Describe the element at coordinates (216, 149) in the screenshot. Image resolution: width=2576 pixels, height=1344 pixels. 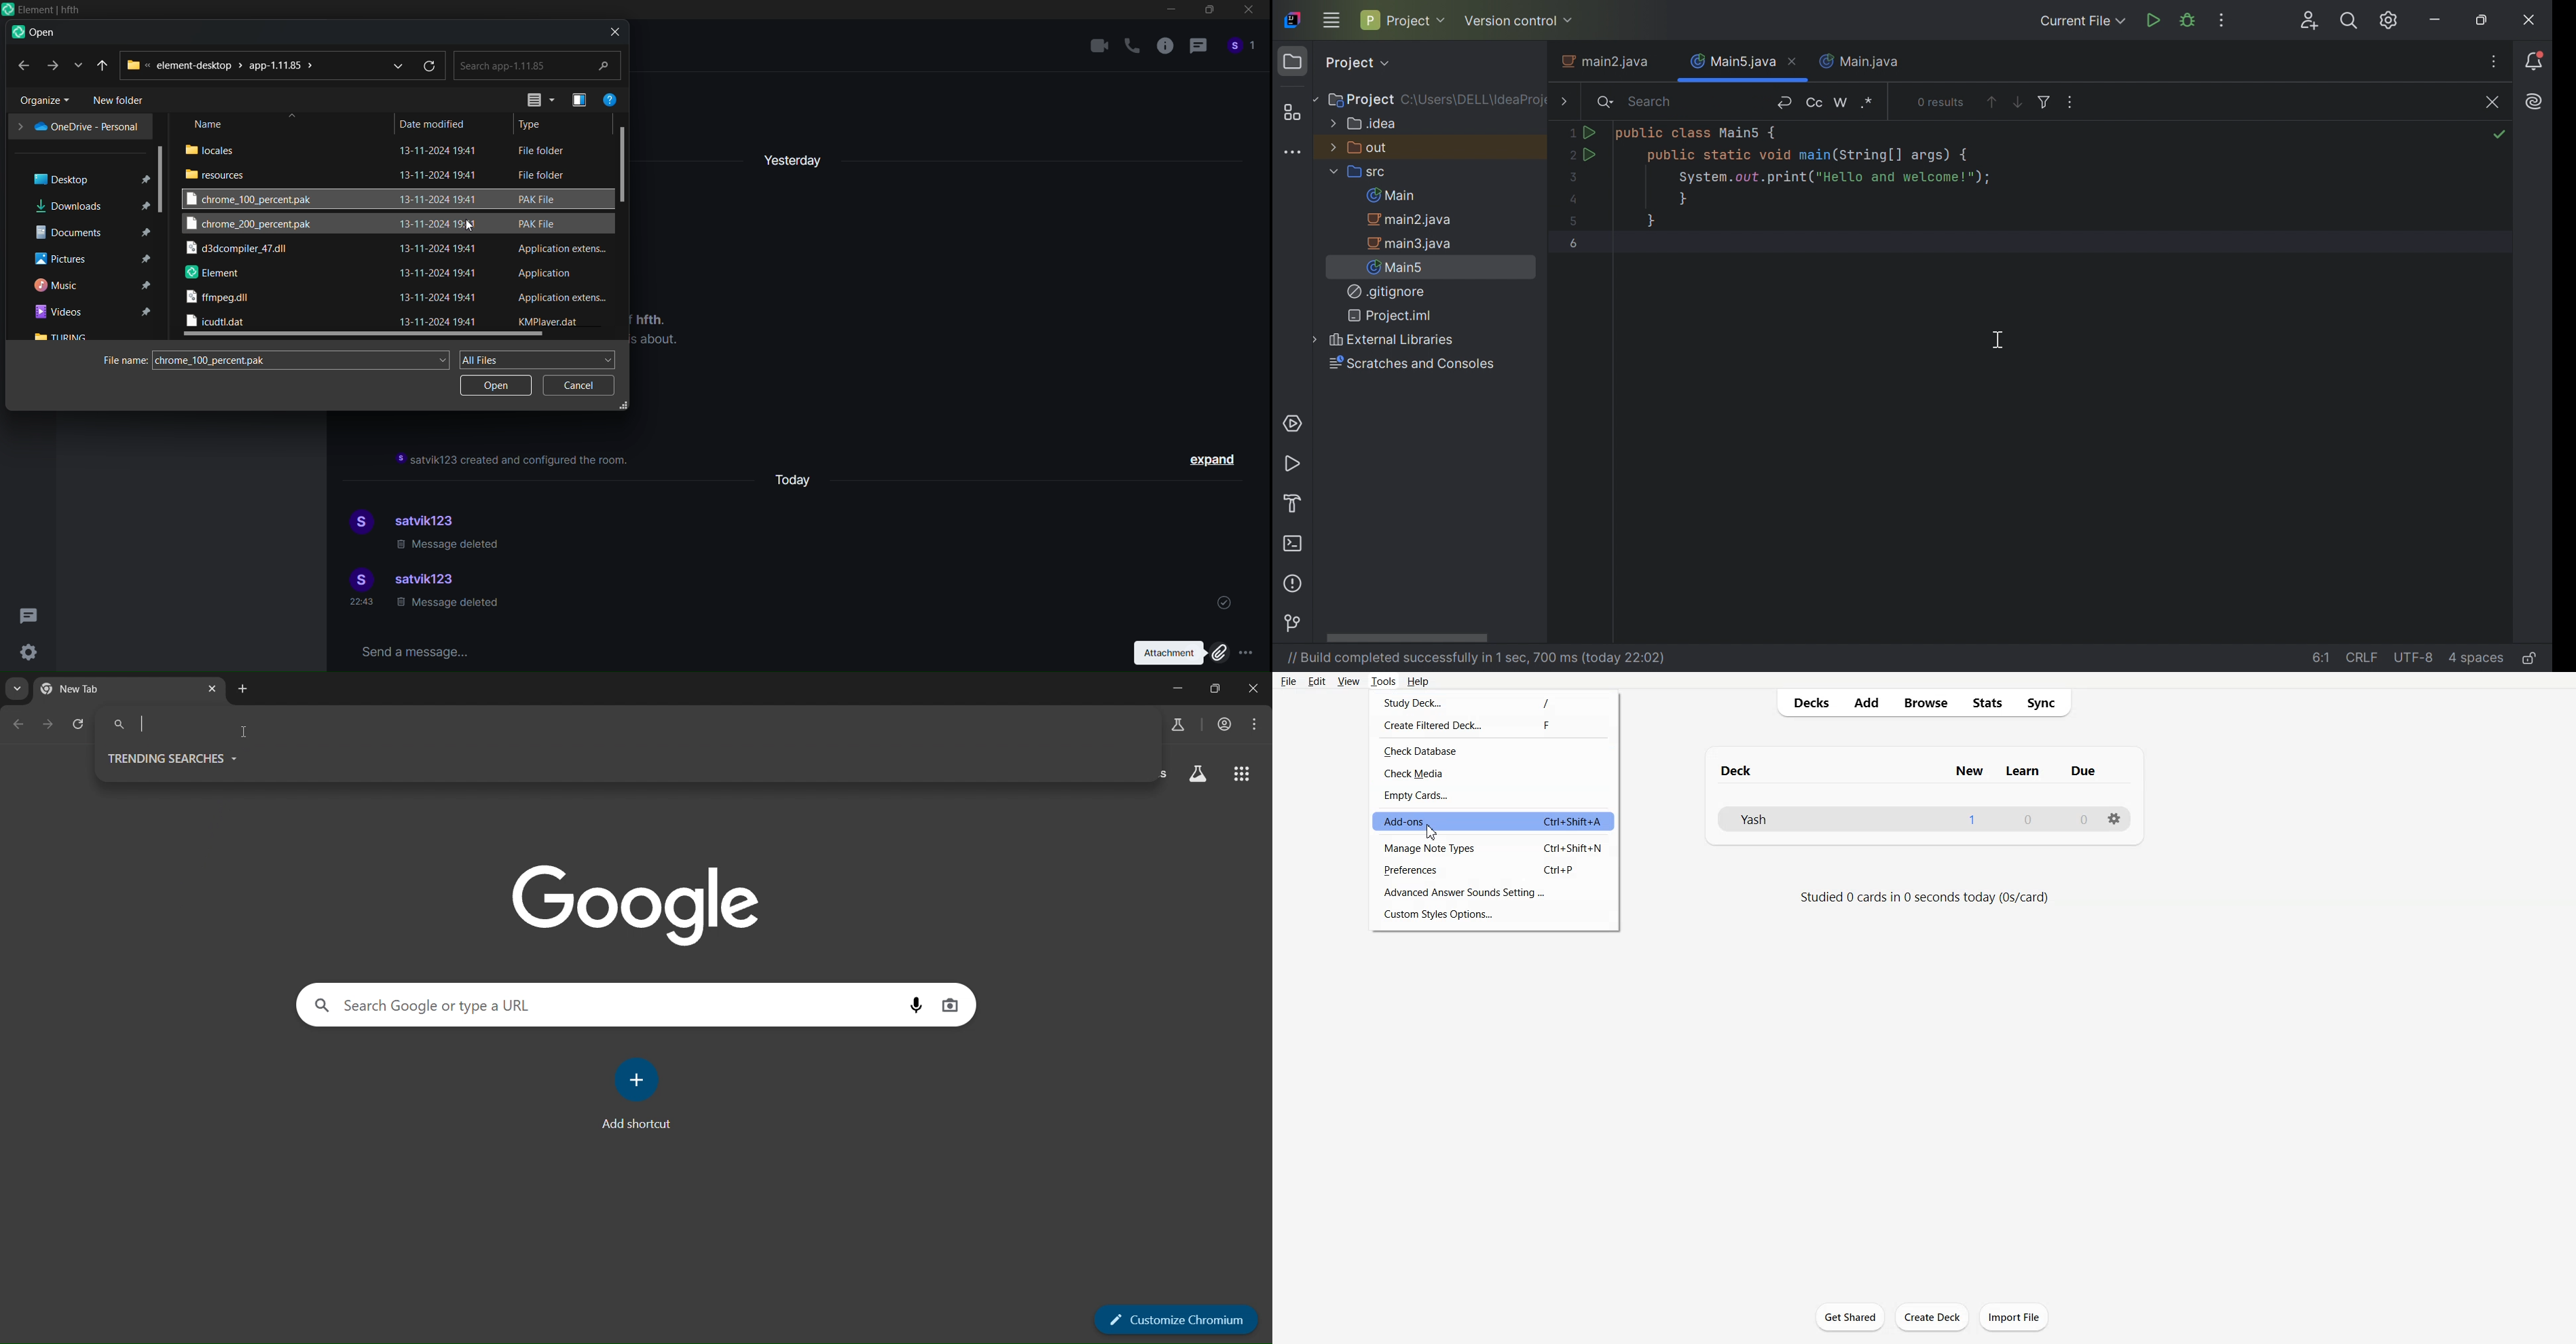
I see `locales` at that location.